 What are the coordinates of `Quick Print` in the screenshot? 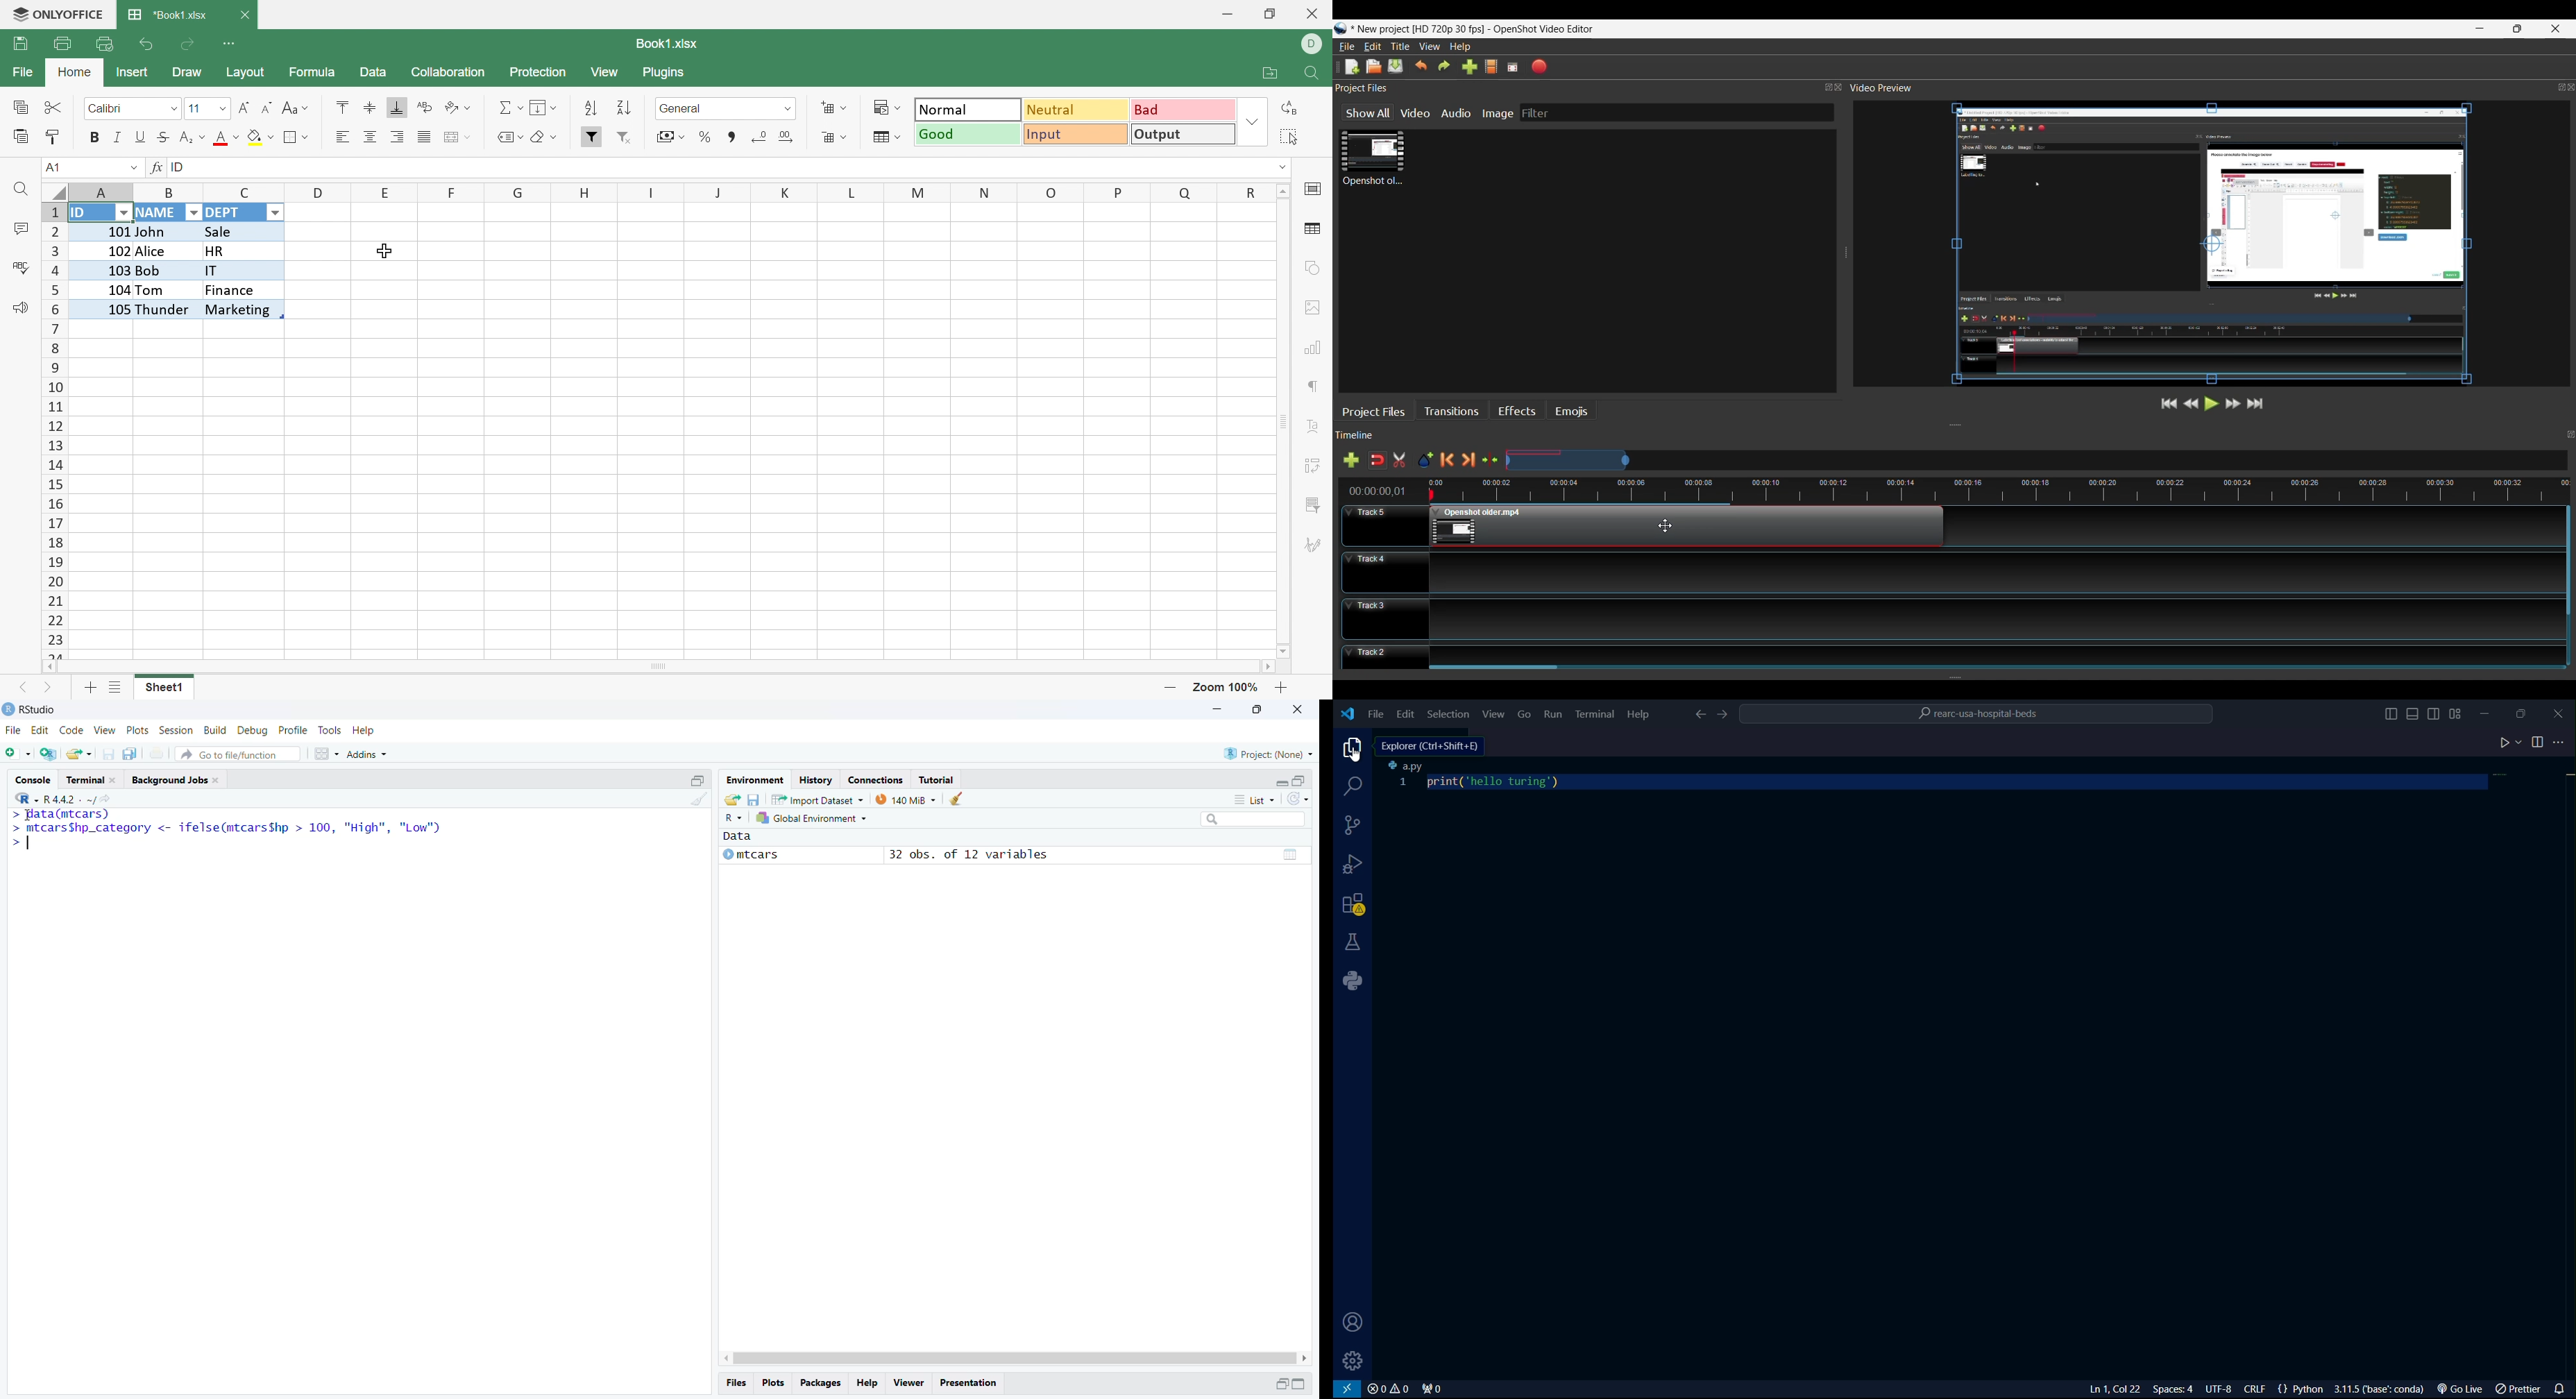 It's located at (103, 44).